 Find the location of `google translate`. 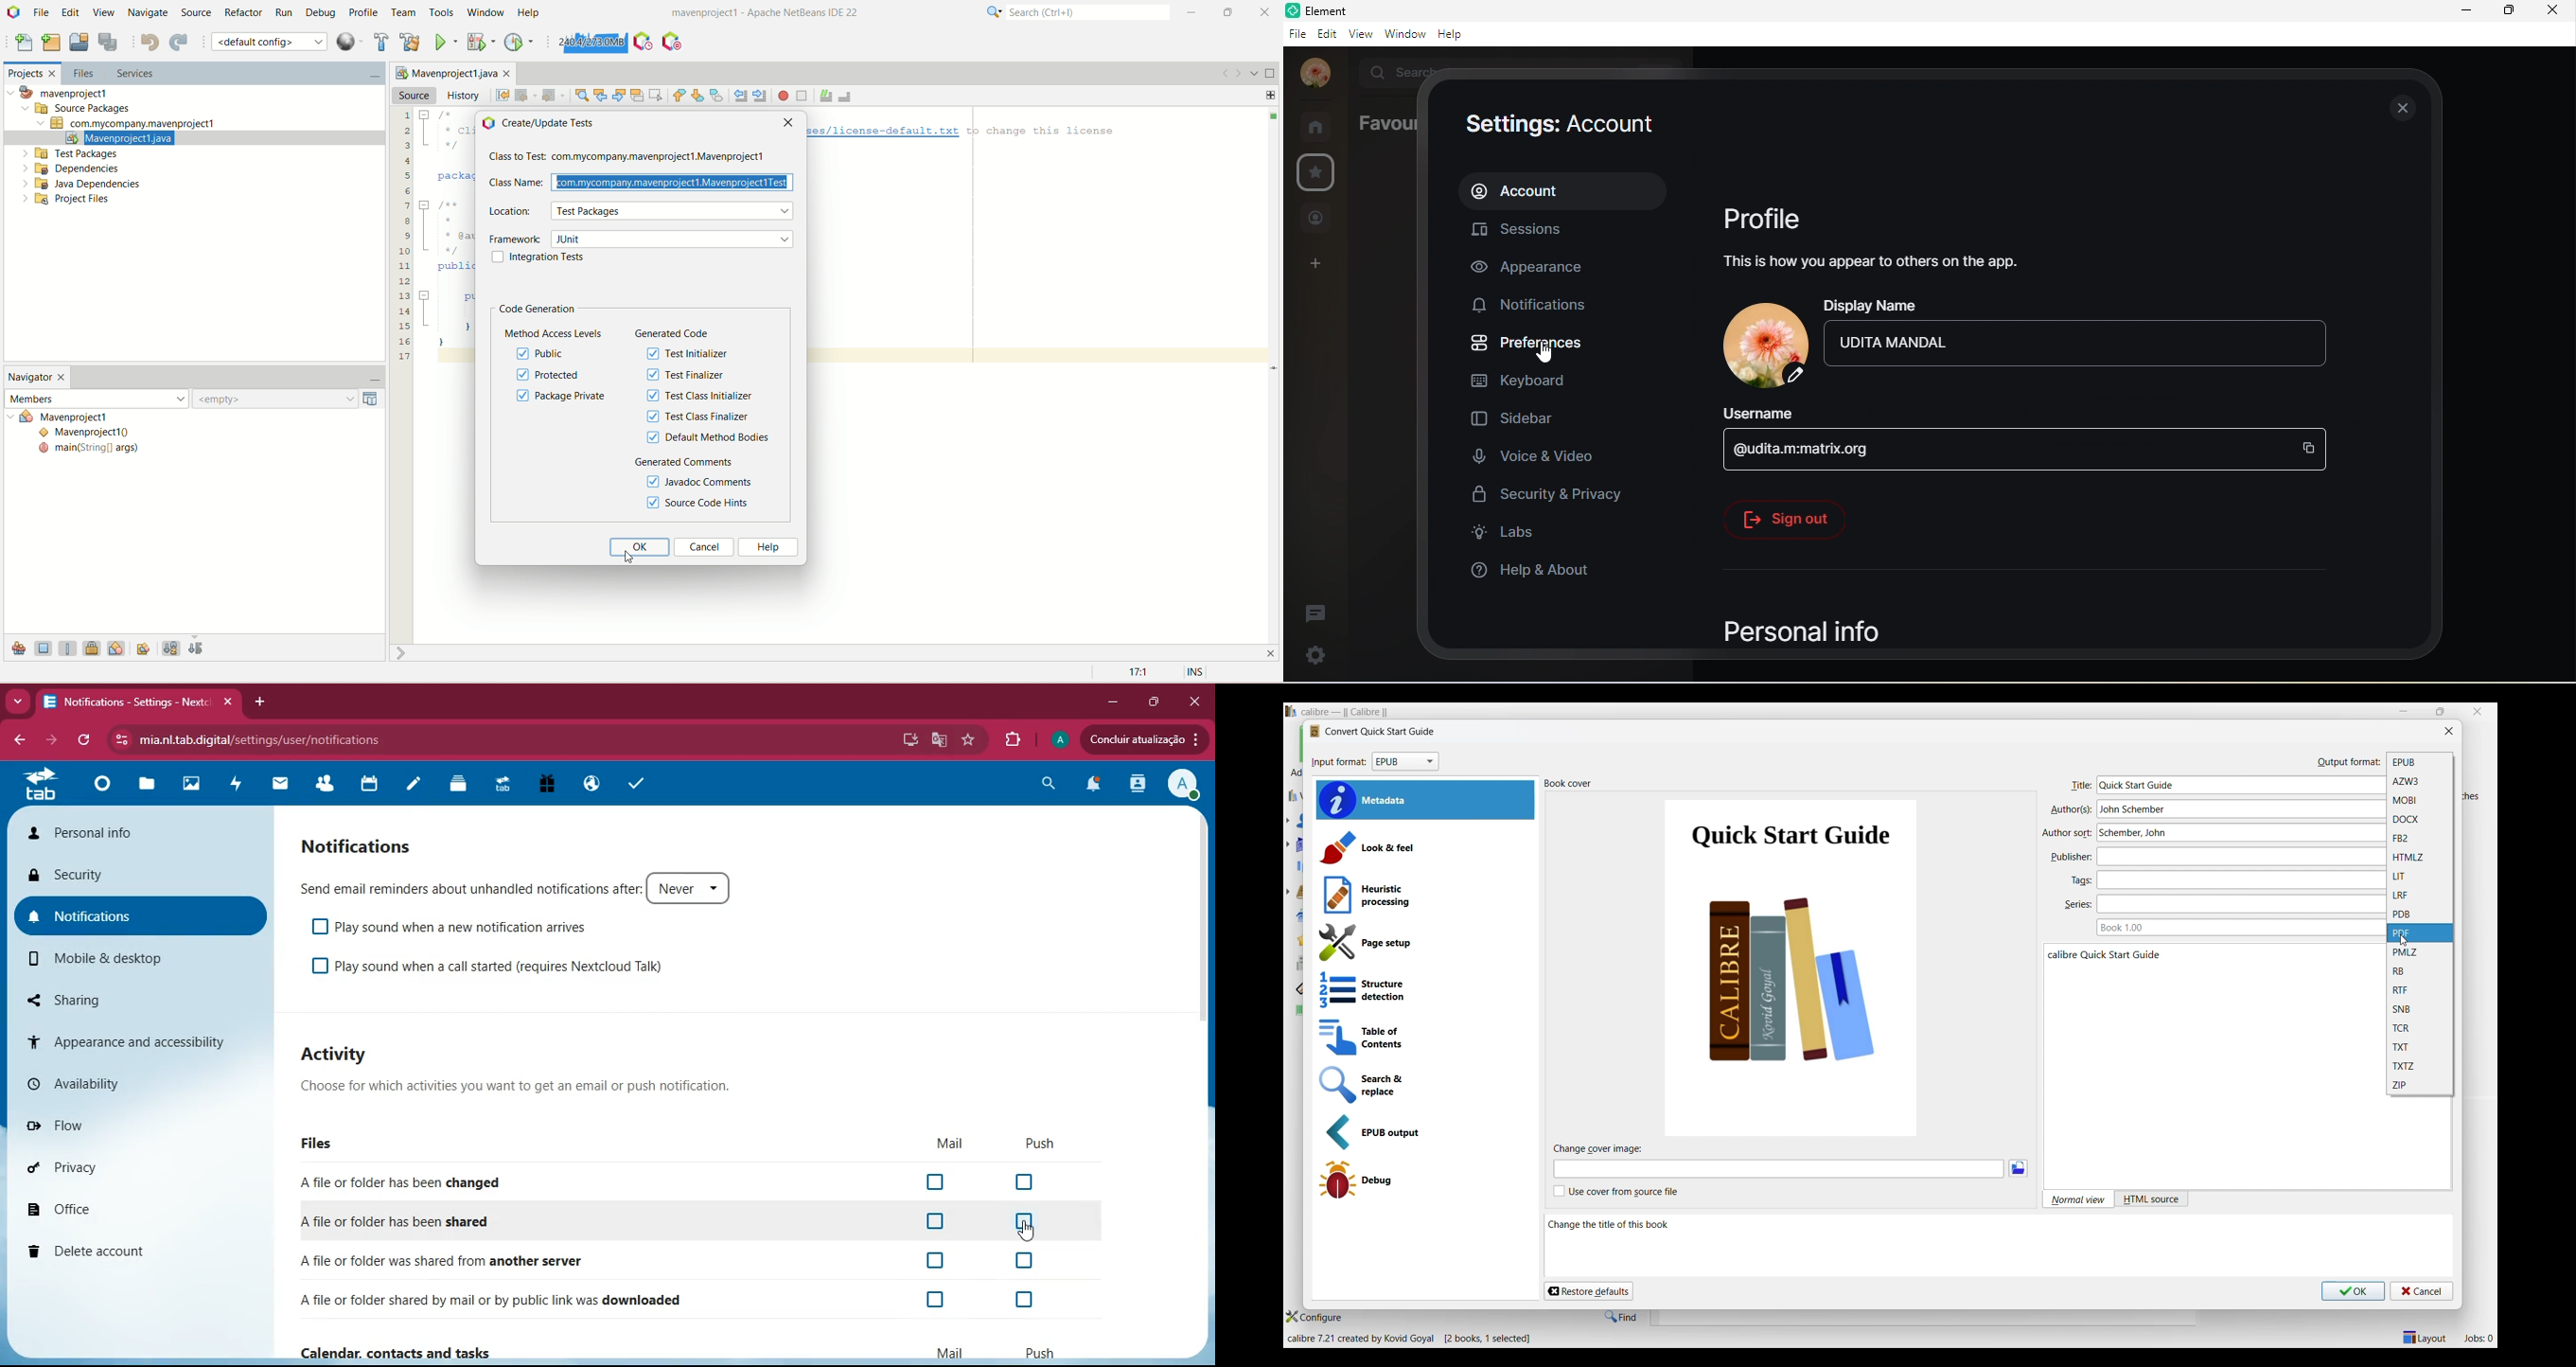

google translate is located at coordinates (938, 740).